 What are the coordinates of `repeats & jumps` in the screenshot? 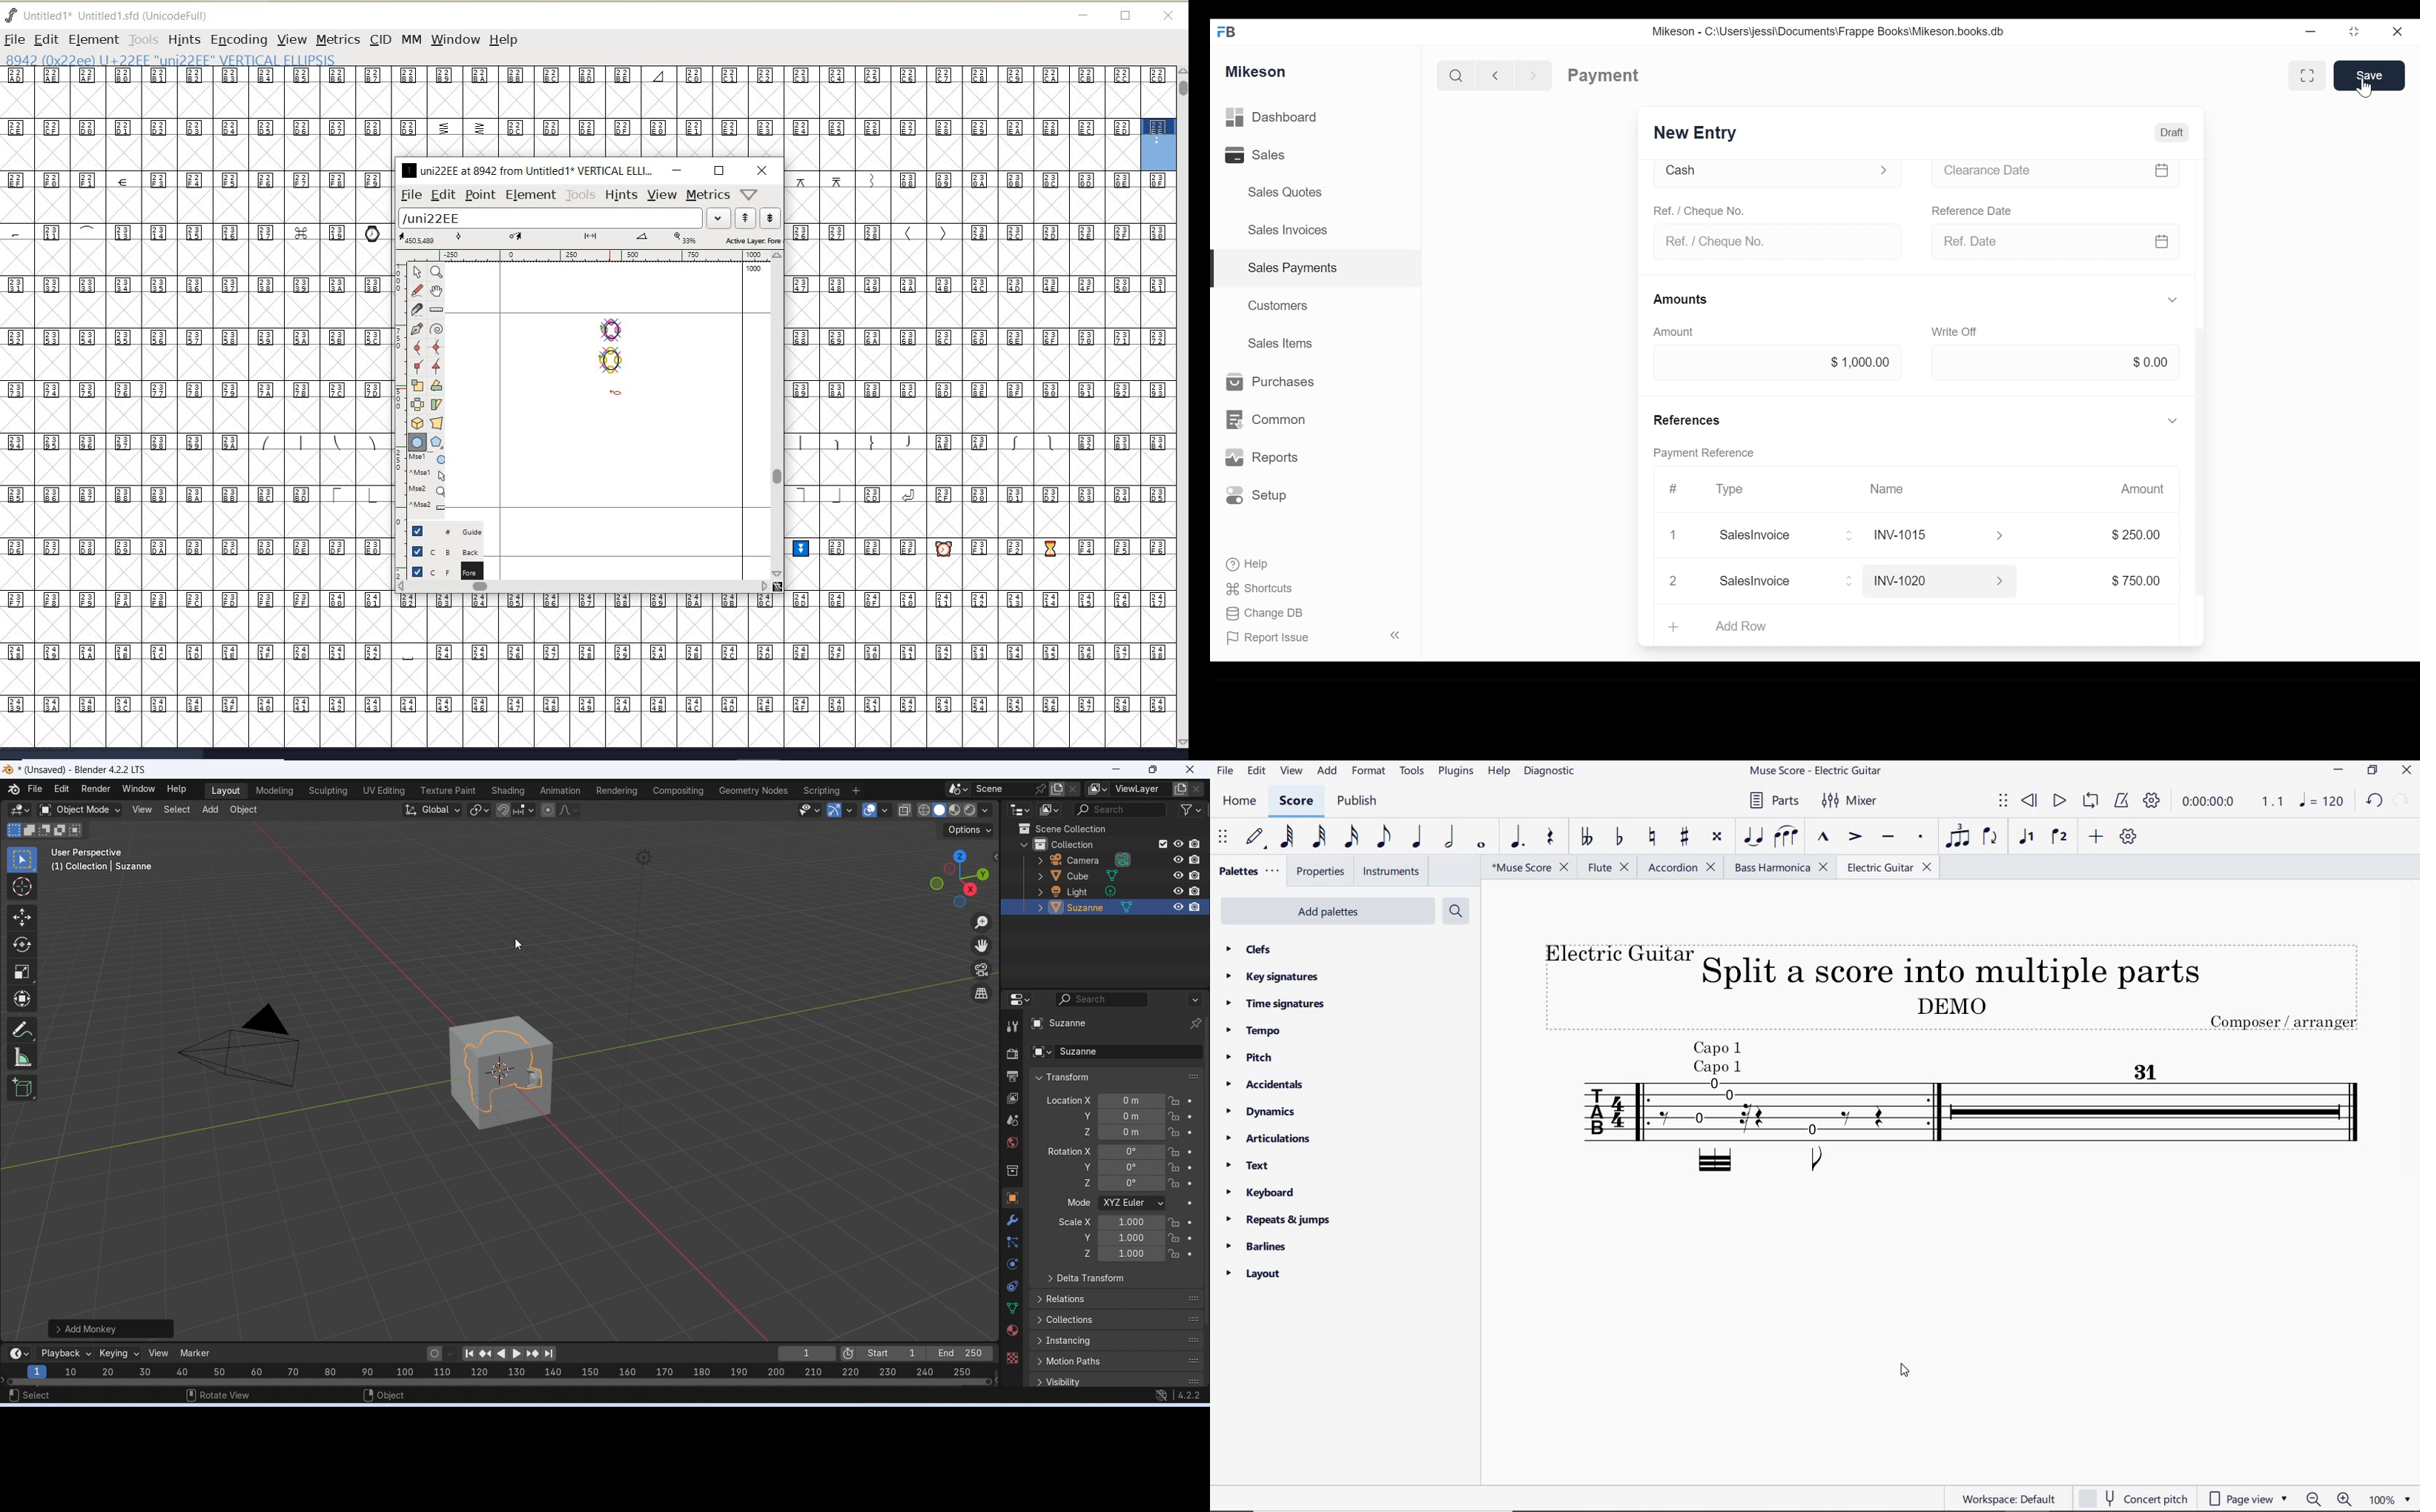 It's located at (1281, 1221).